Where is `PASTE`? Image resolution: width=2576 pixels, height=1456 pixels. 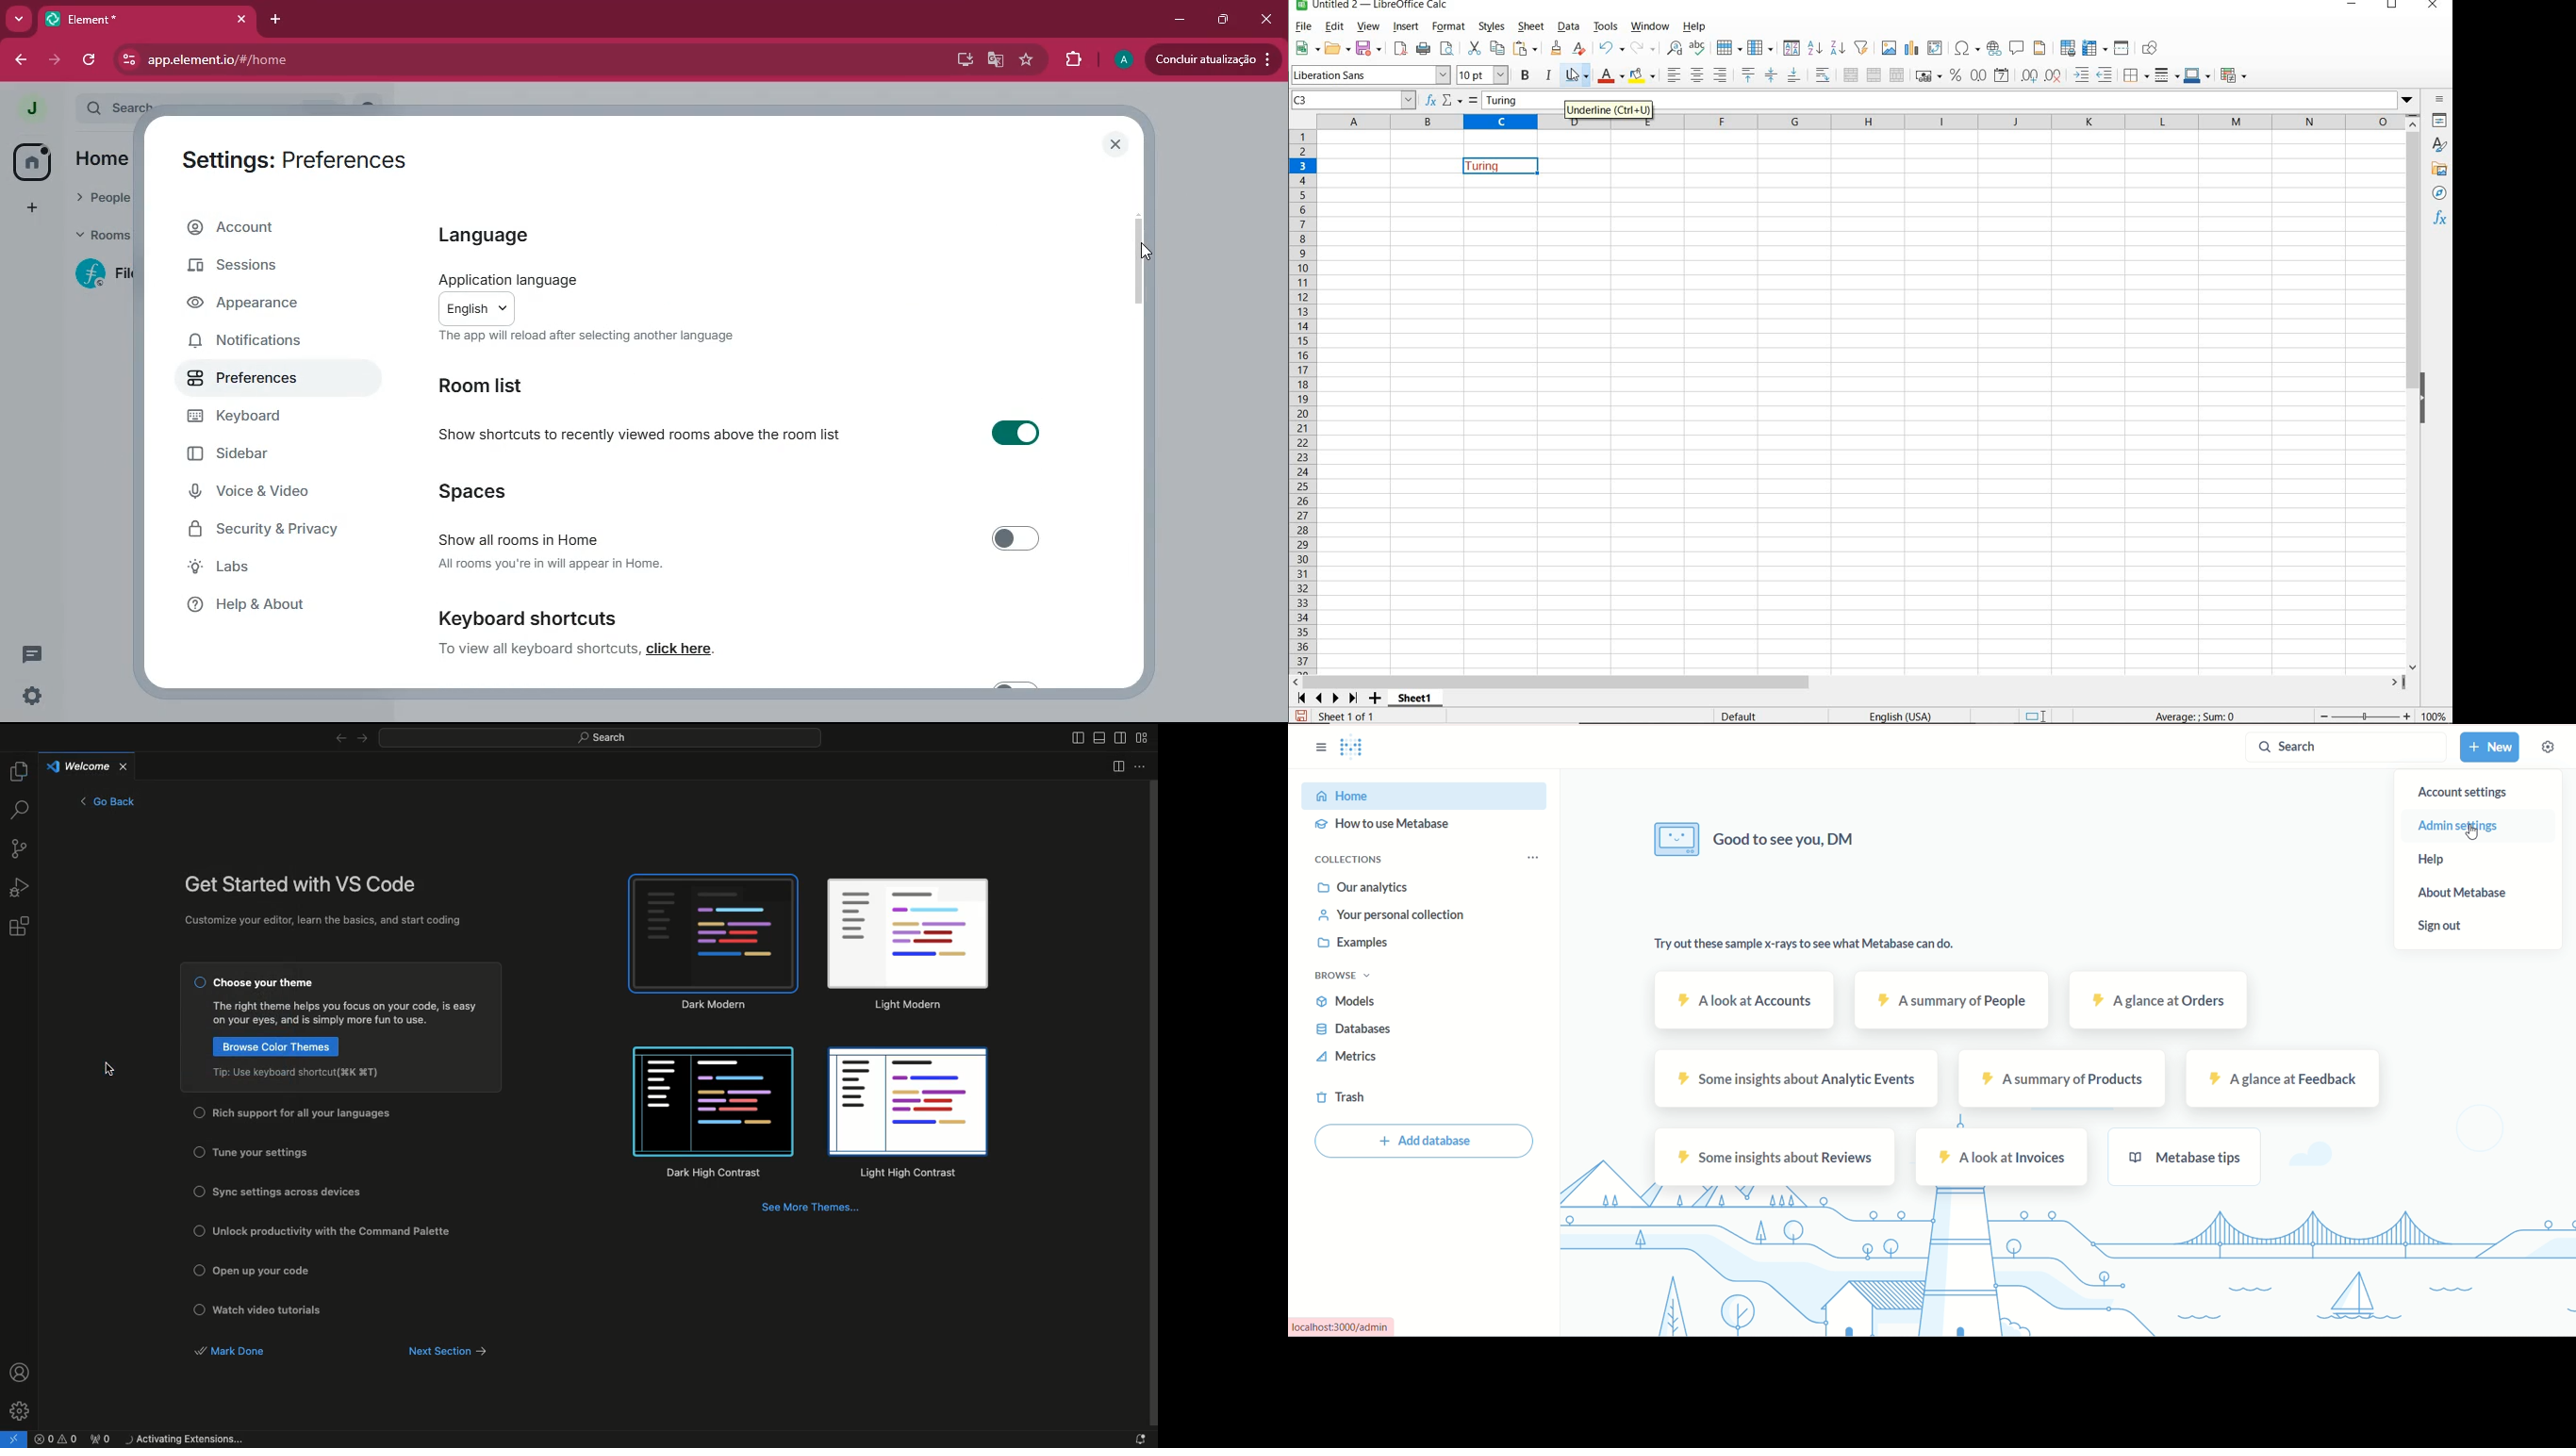 PASTE is located at coordinates (1526, 50).